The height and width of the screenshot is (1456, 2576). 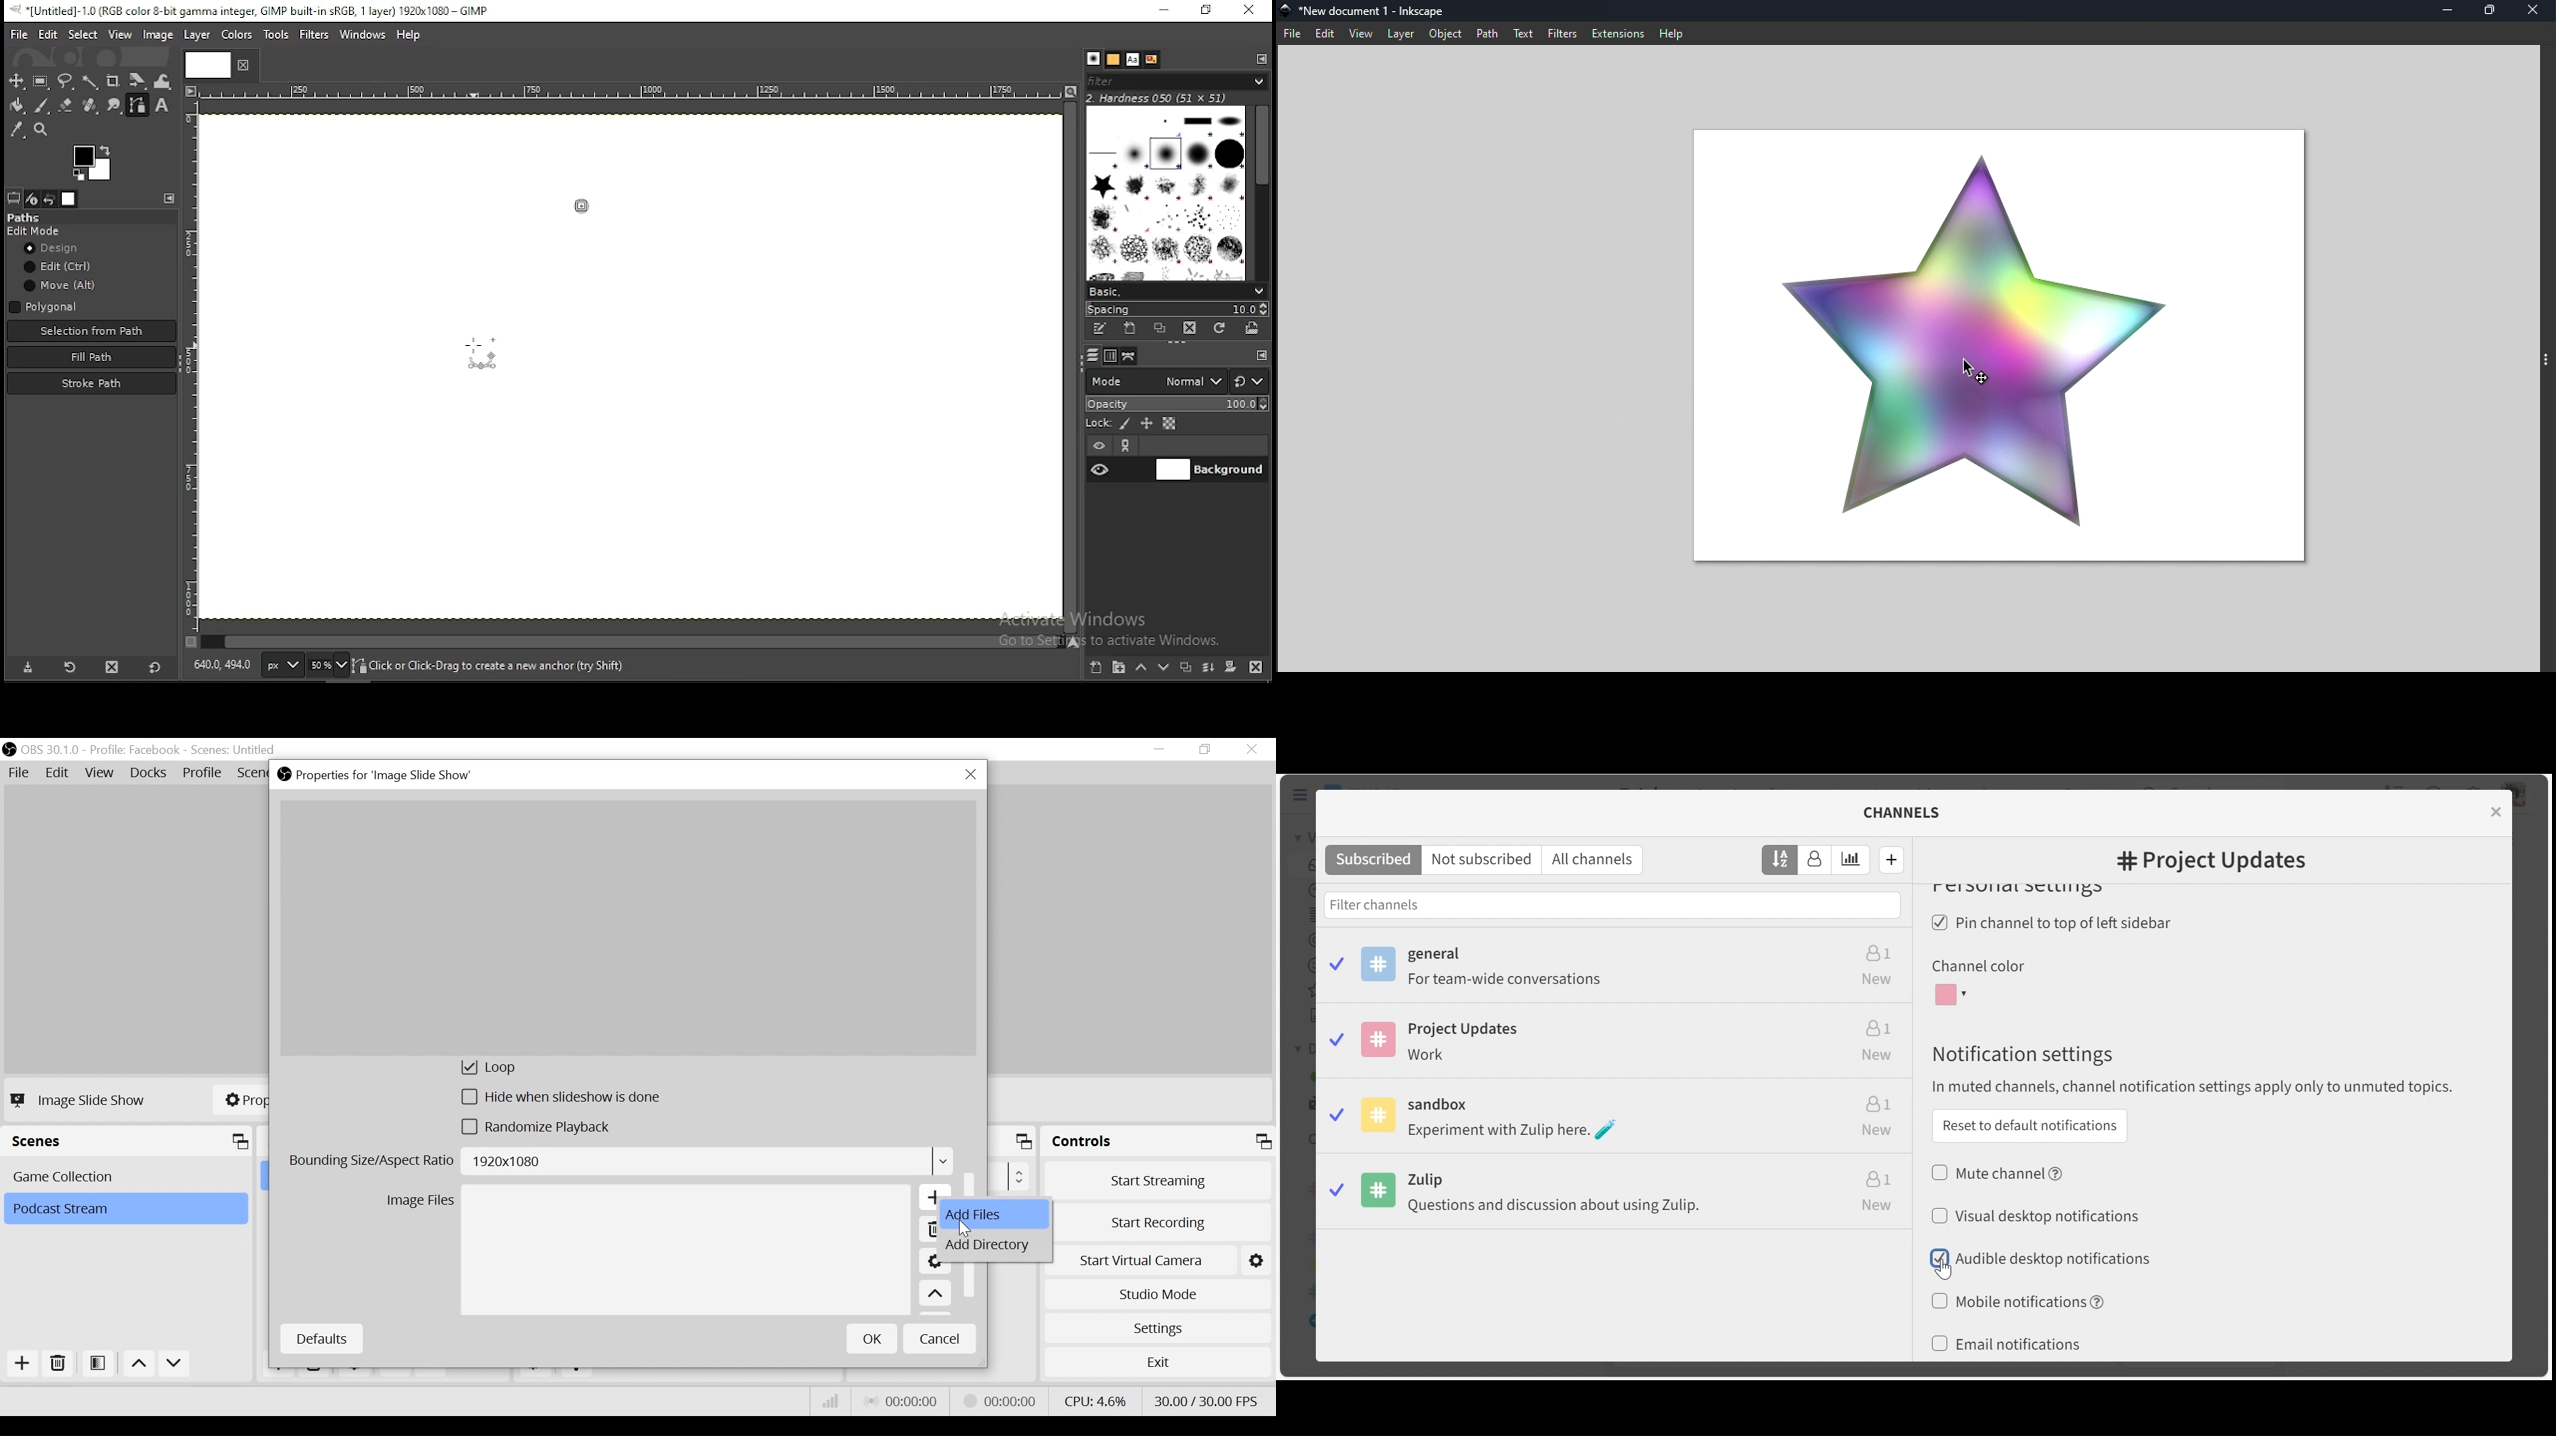 I want to click on Open Scene Filter, so click(x=100, y=1364).